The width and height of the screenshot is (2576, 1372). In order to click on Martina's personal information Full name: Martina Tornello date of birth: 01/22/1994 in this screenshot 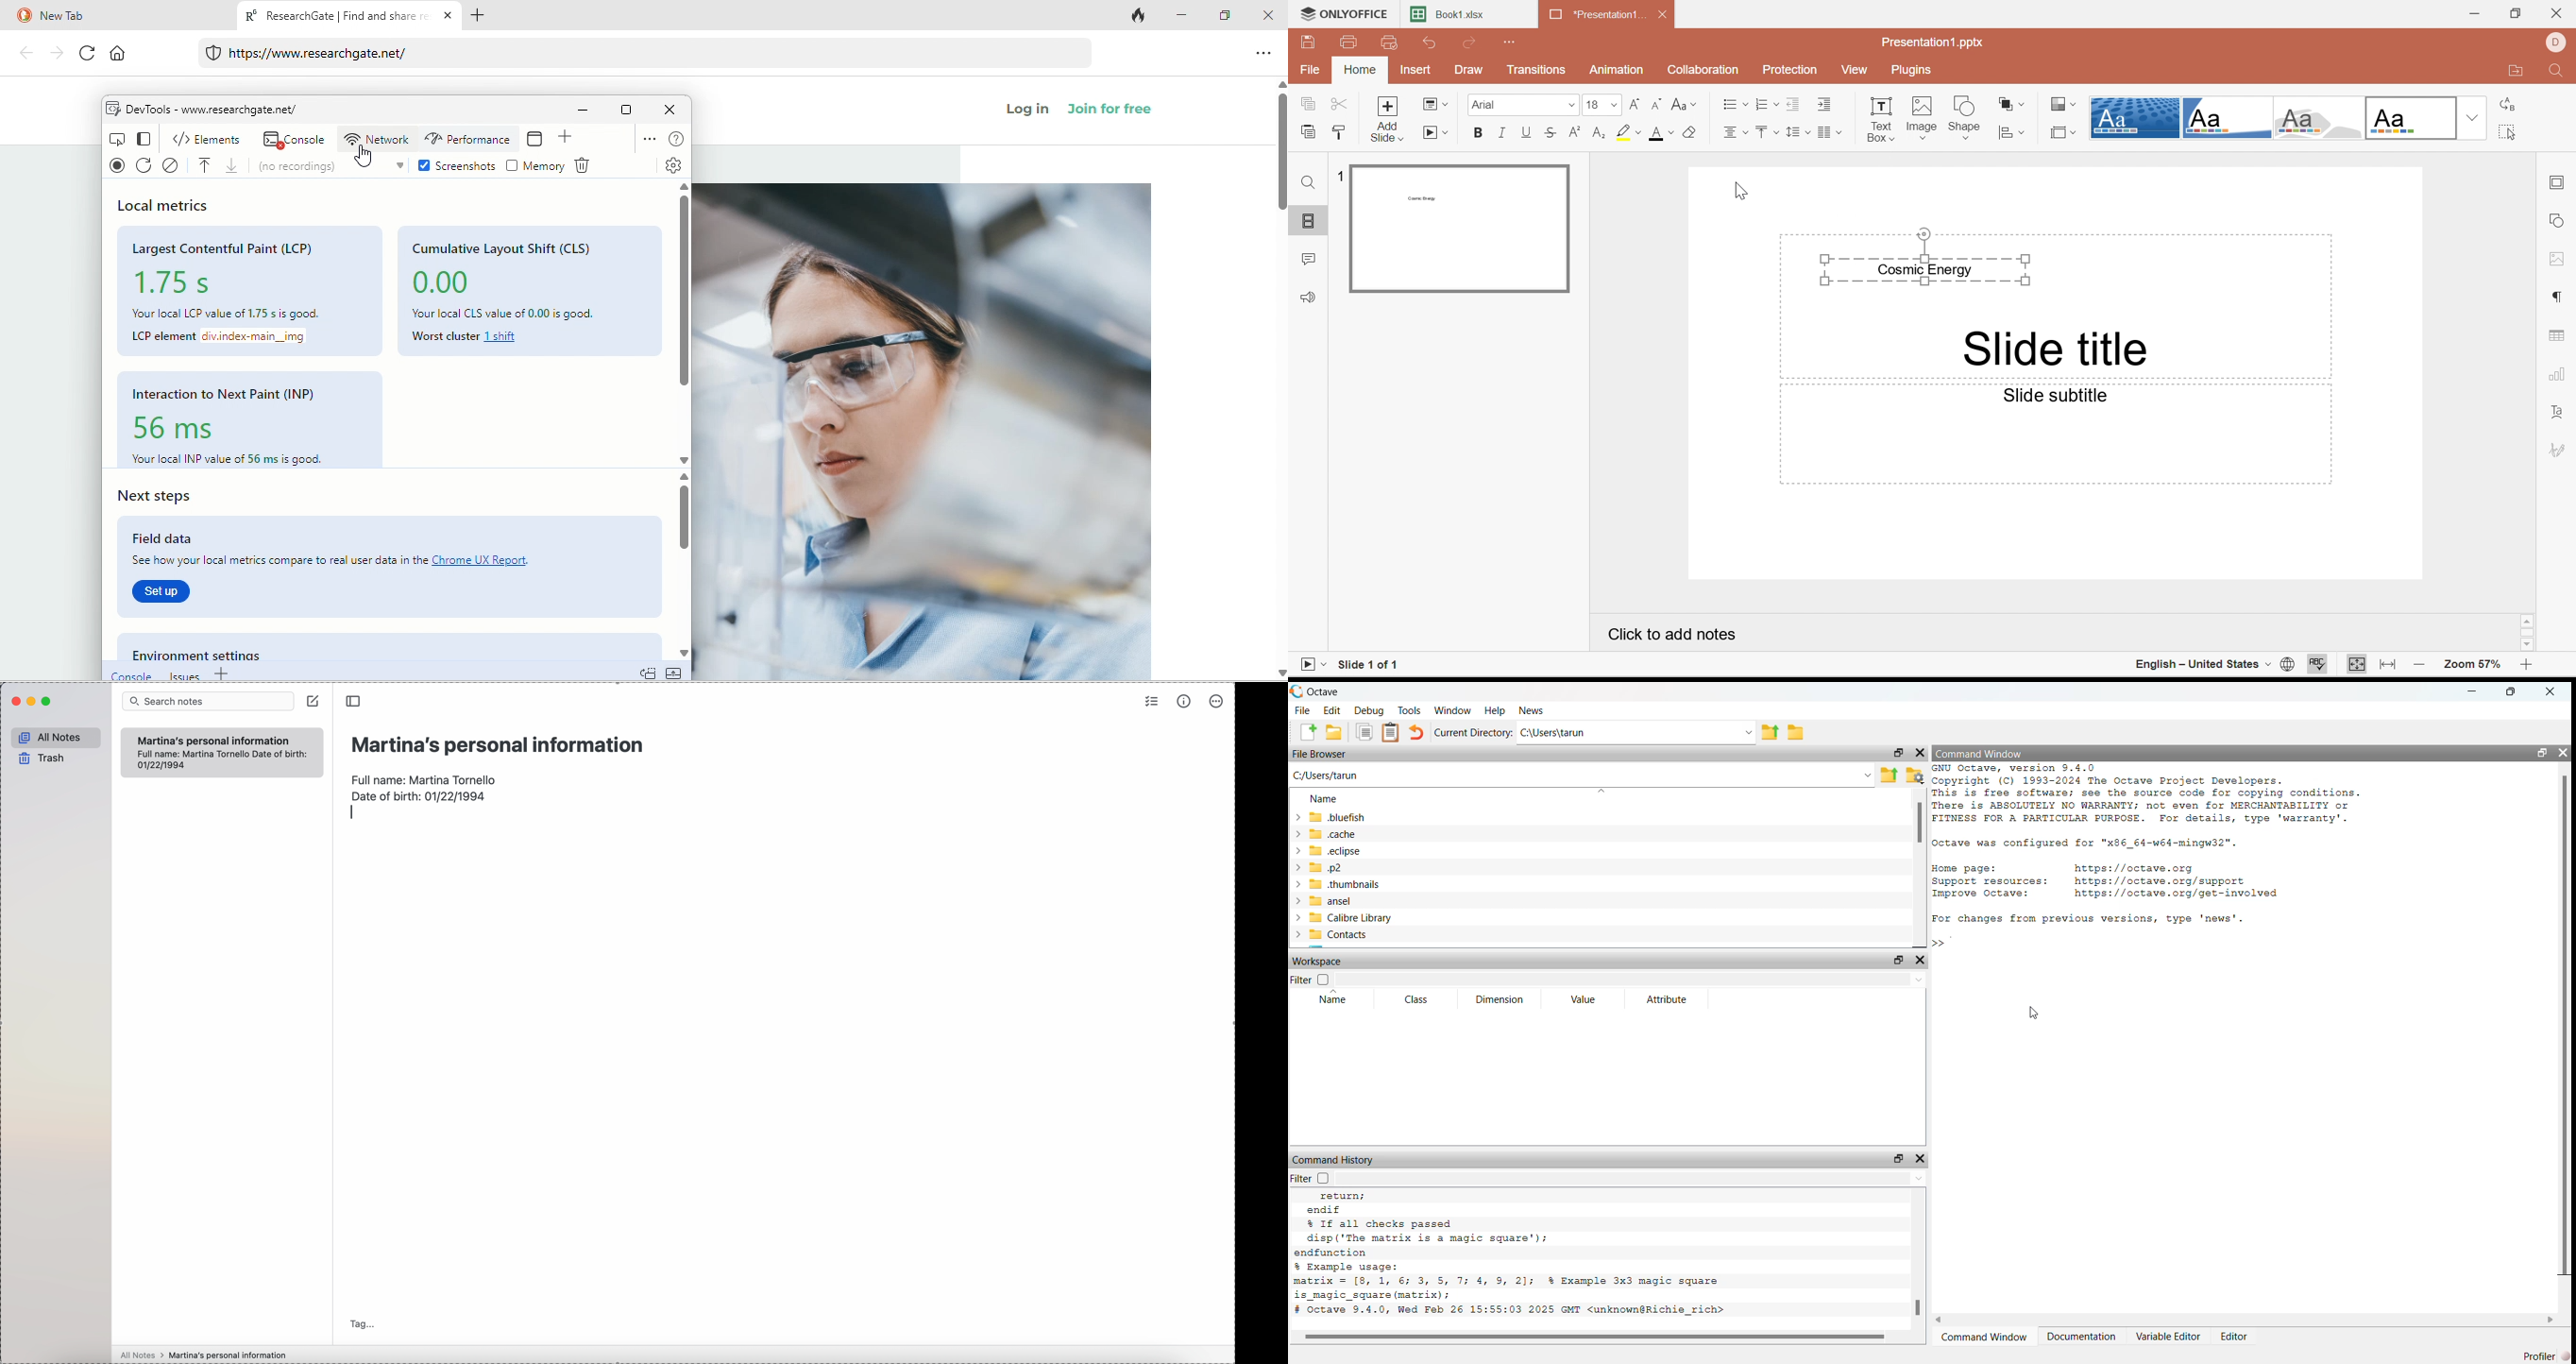, I will do `click(222, 752)`.